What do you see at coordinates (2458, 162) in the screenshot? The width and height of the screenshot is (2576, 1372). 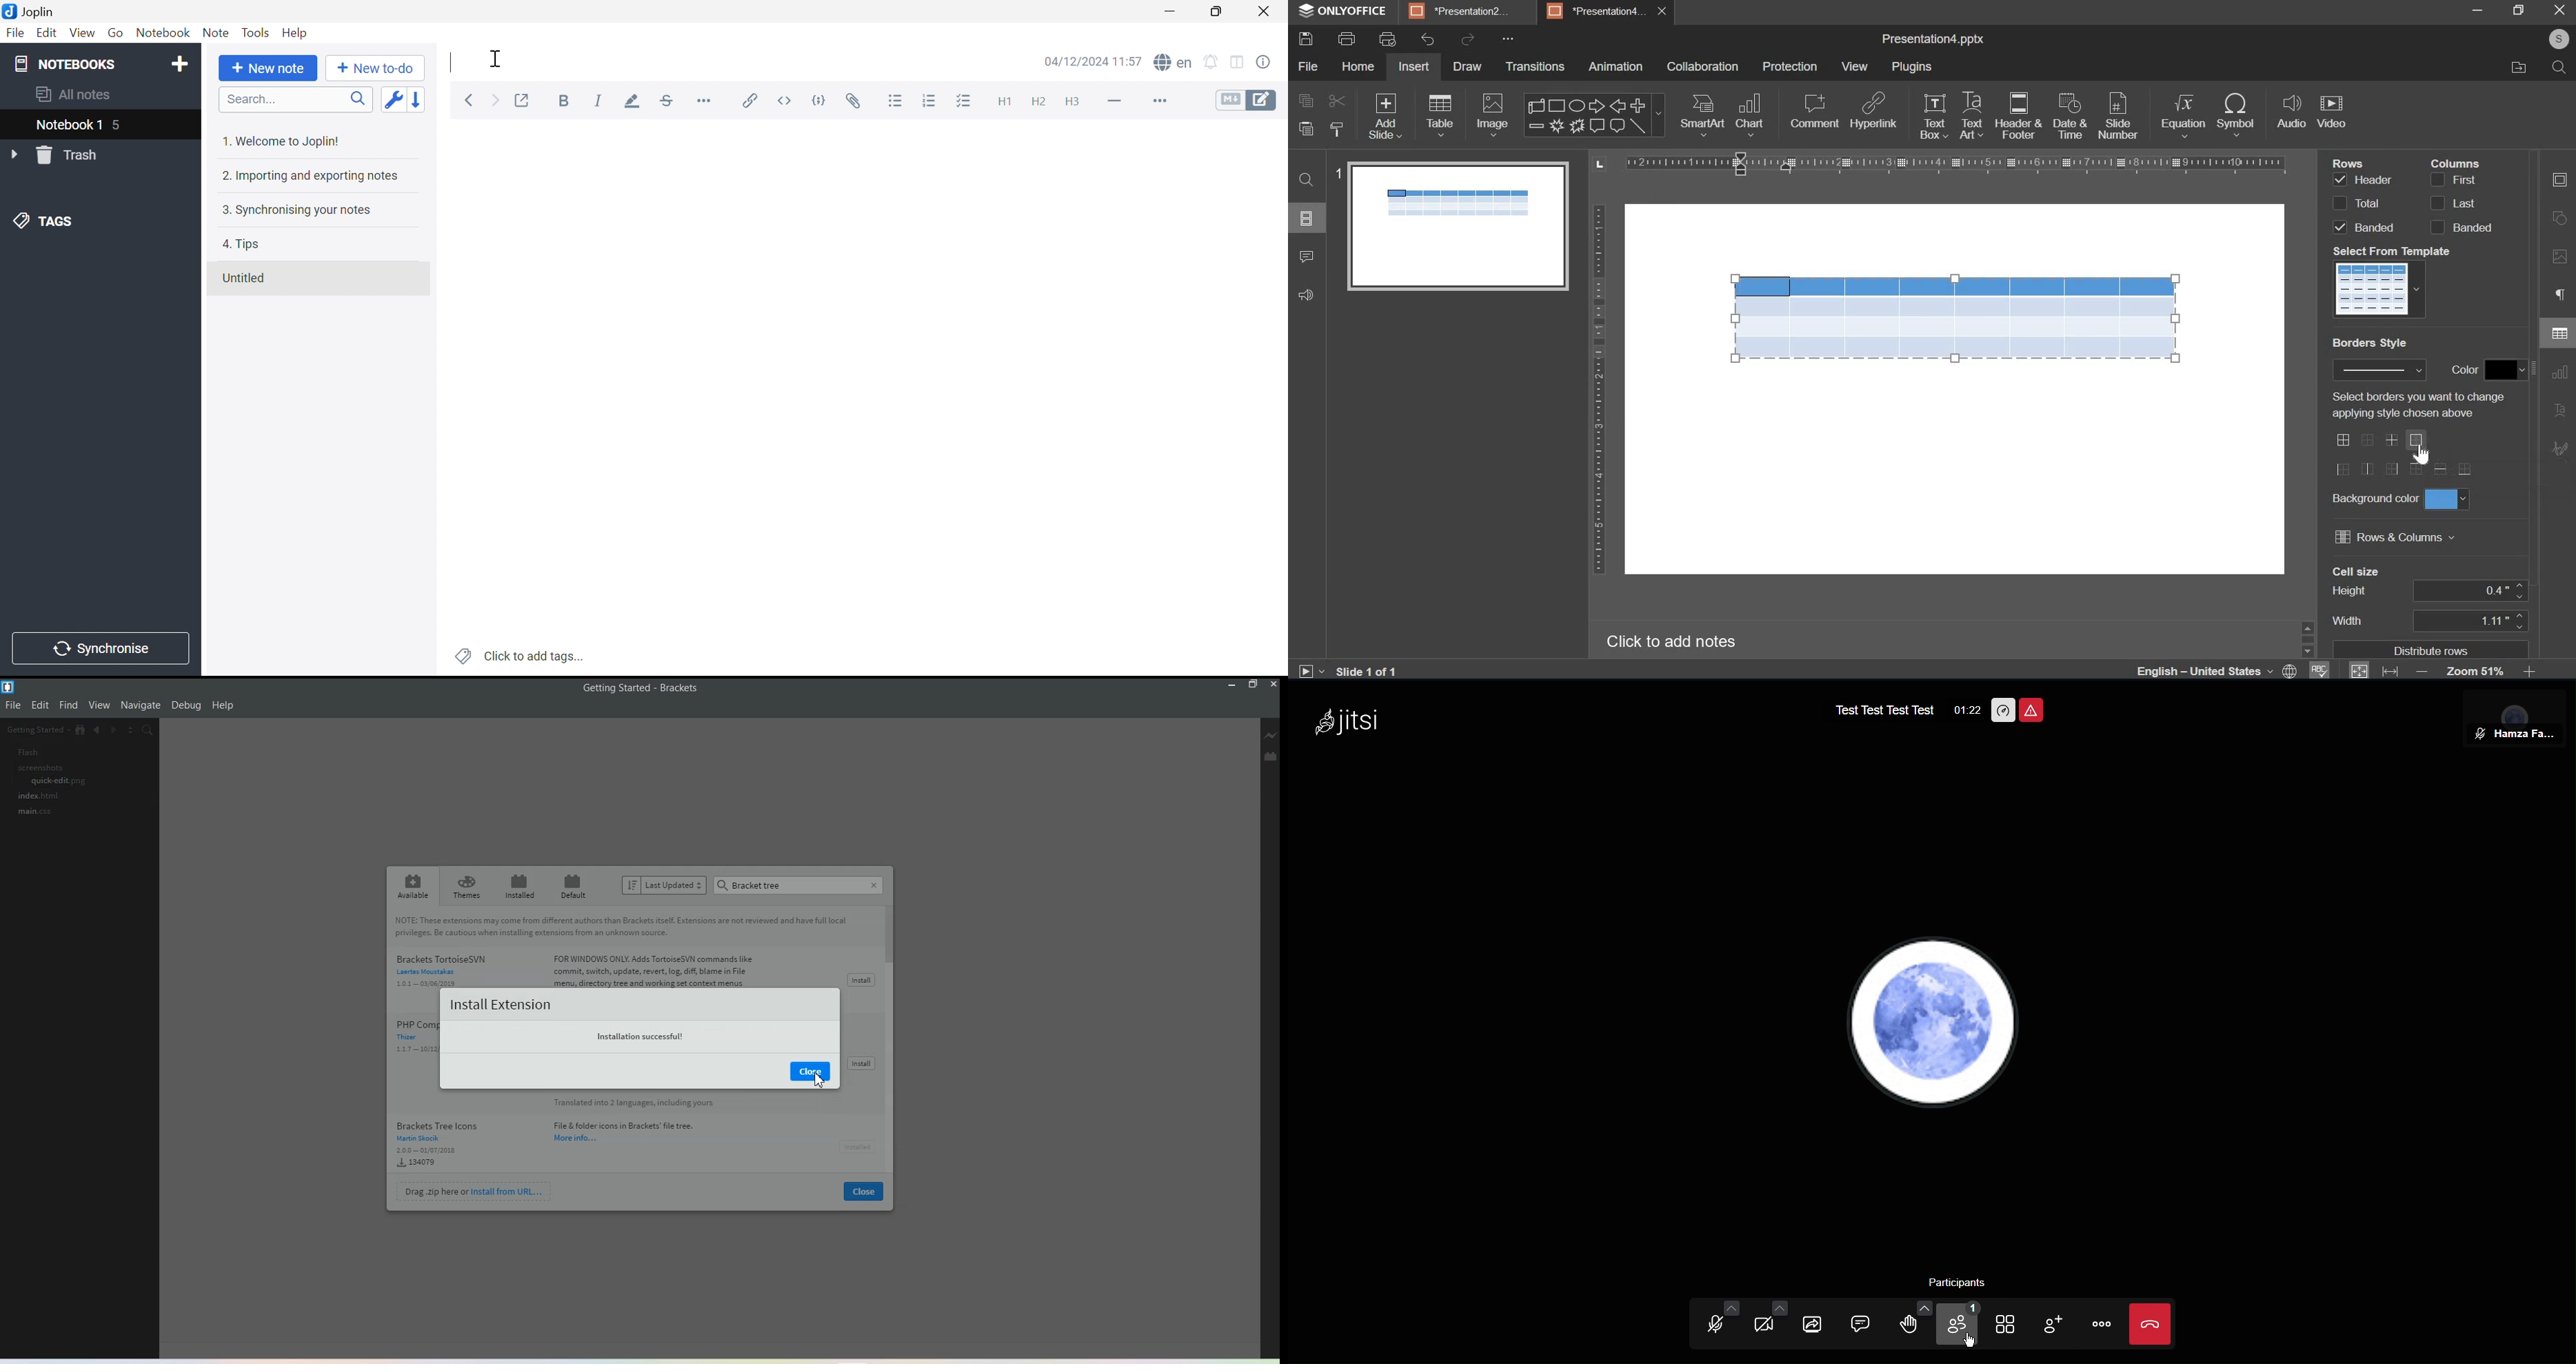 I see `columns` at bounding box center [2458, 162].